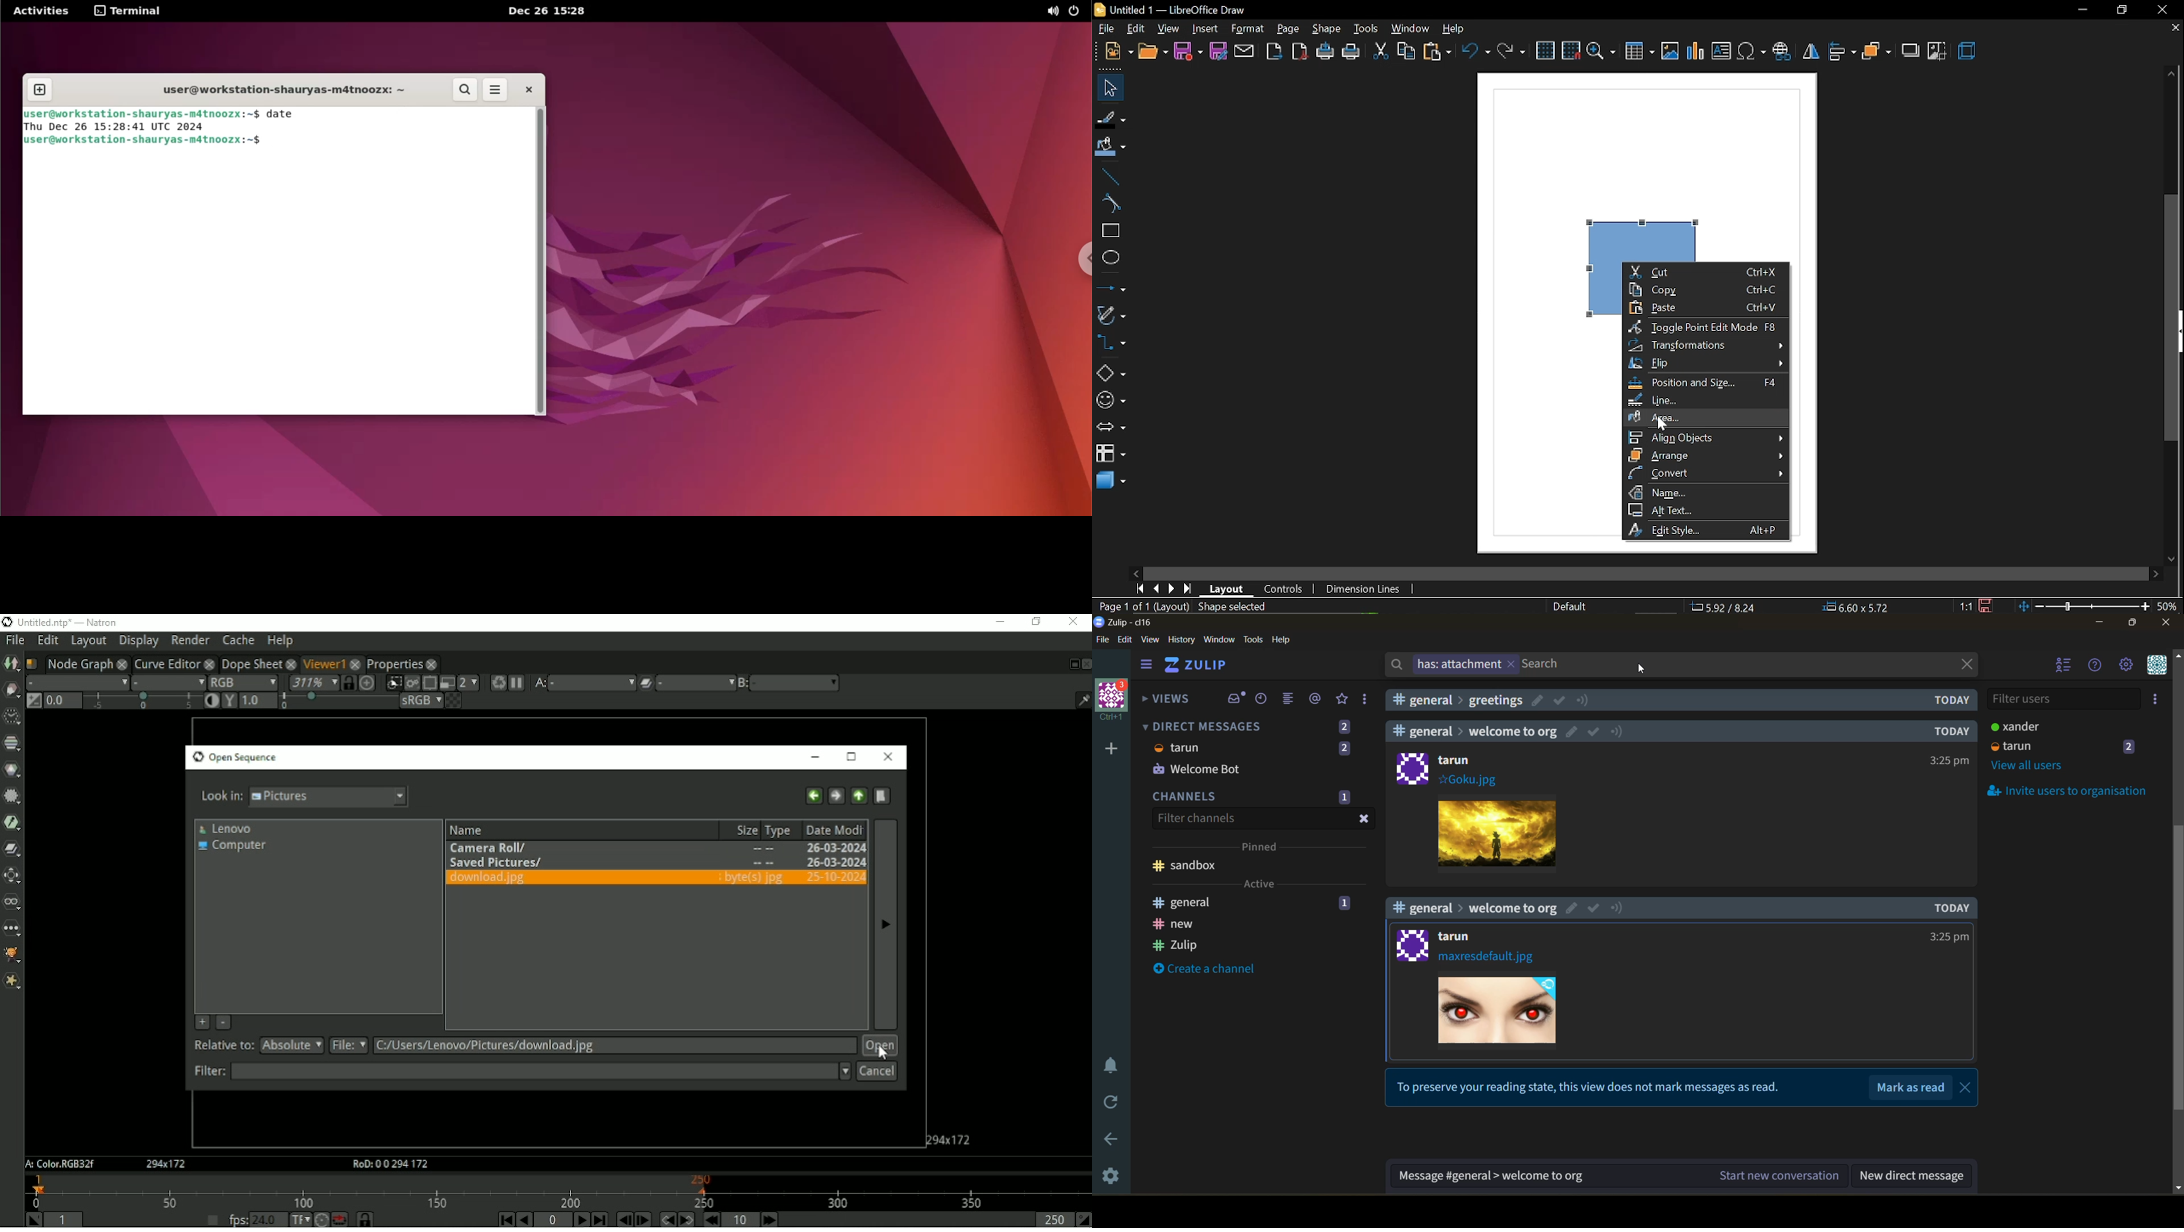 The image size is (2184, 1232). I want to click on edit, so click(1572, 907).